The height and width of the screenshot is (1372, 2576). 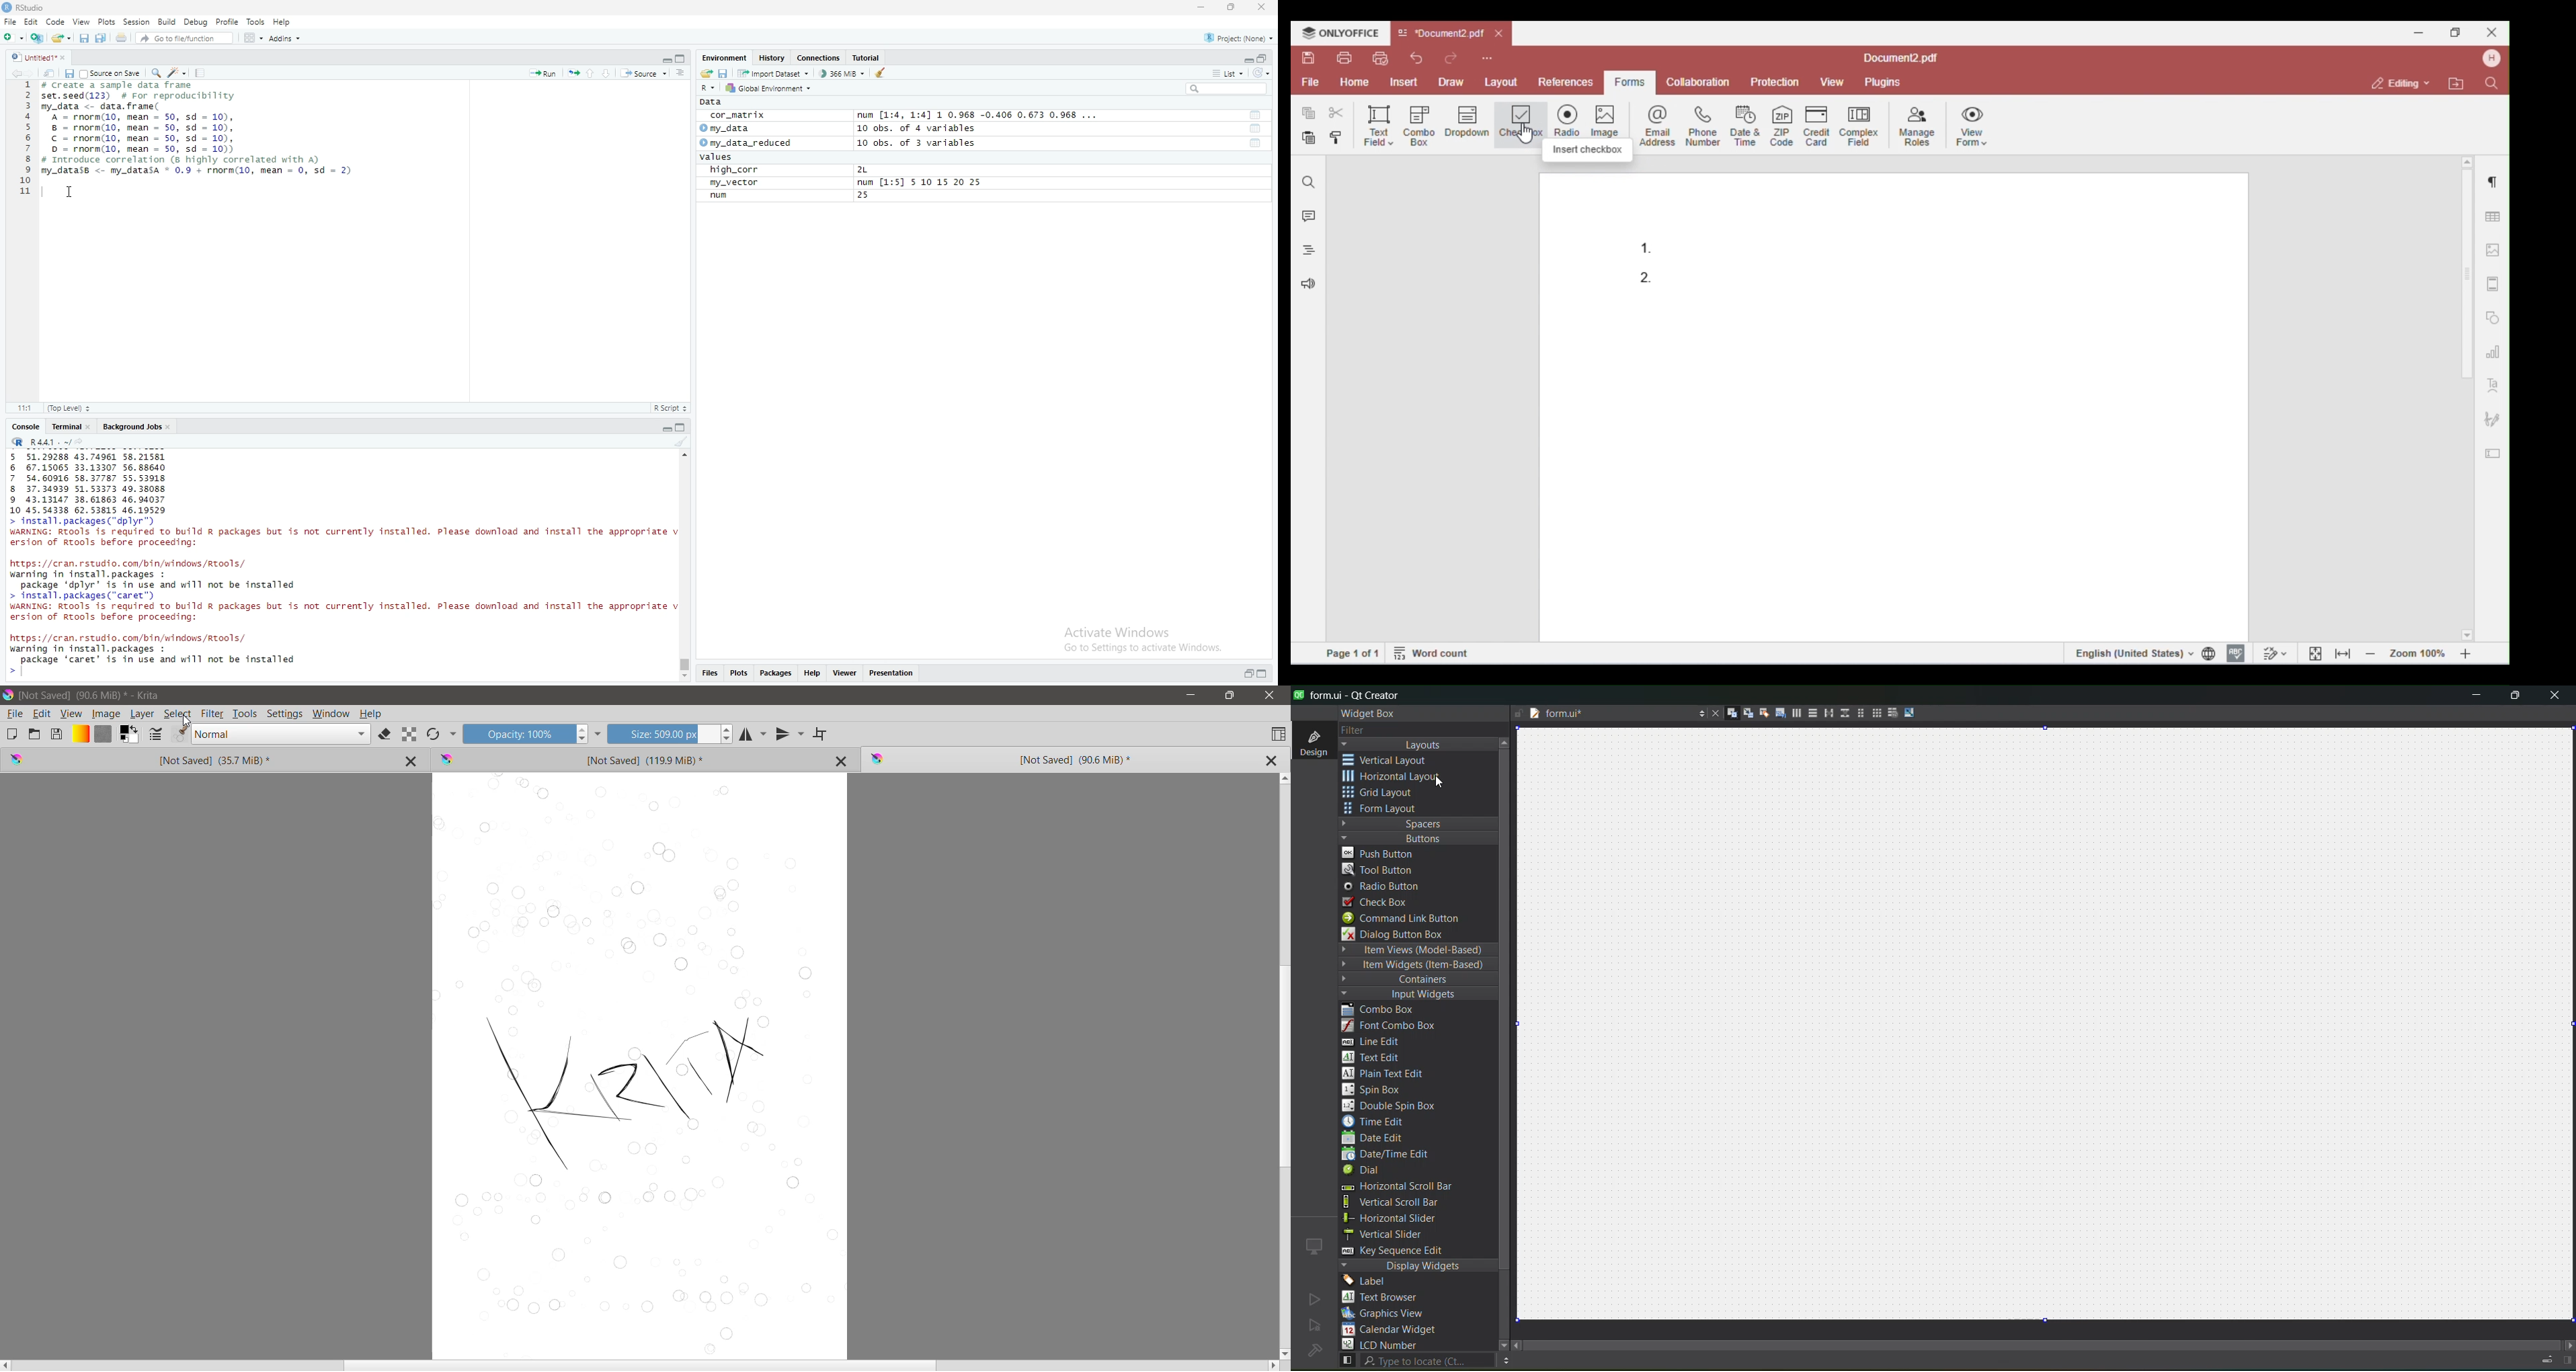 What do you see at coordinates (283, 22) in the screenshot?
I see `Help` at bounding box center [283, 22].